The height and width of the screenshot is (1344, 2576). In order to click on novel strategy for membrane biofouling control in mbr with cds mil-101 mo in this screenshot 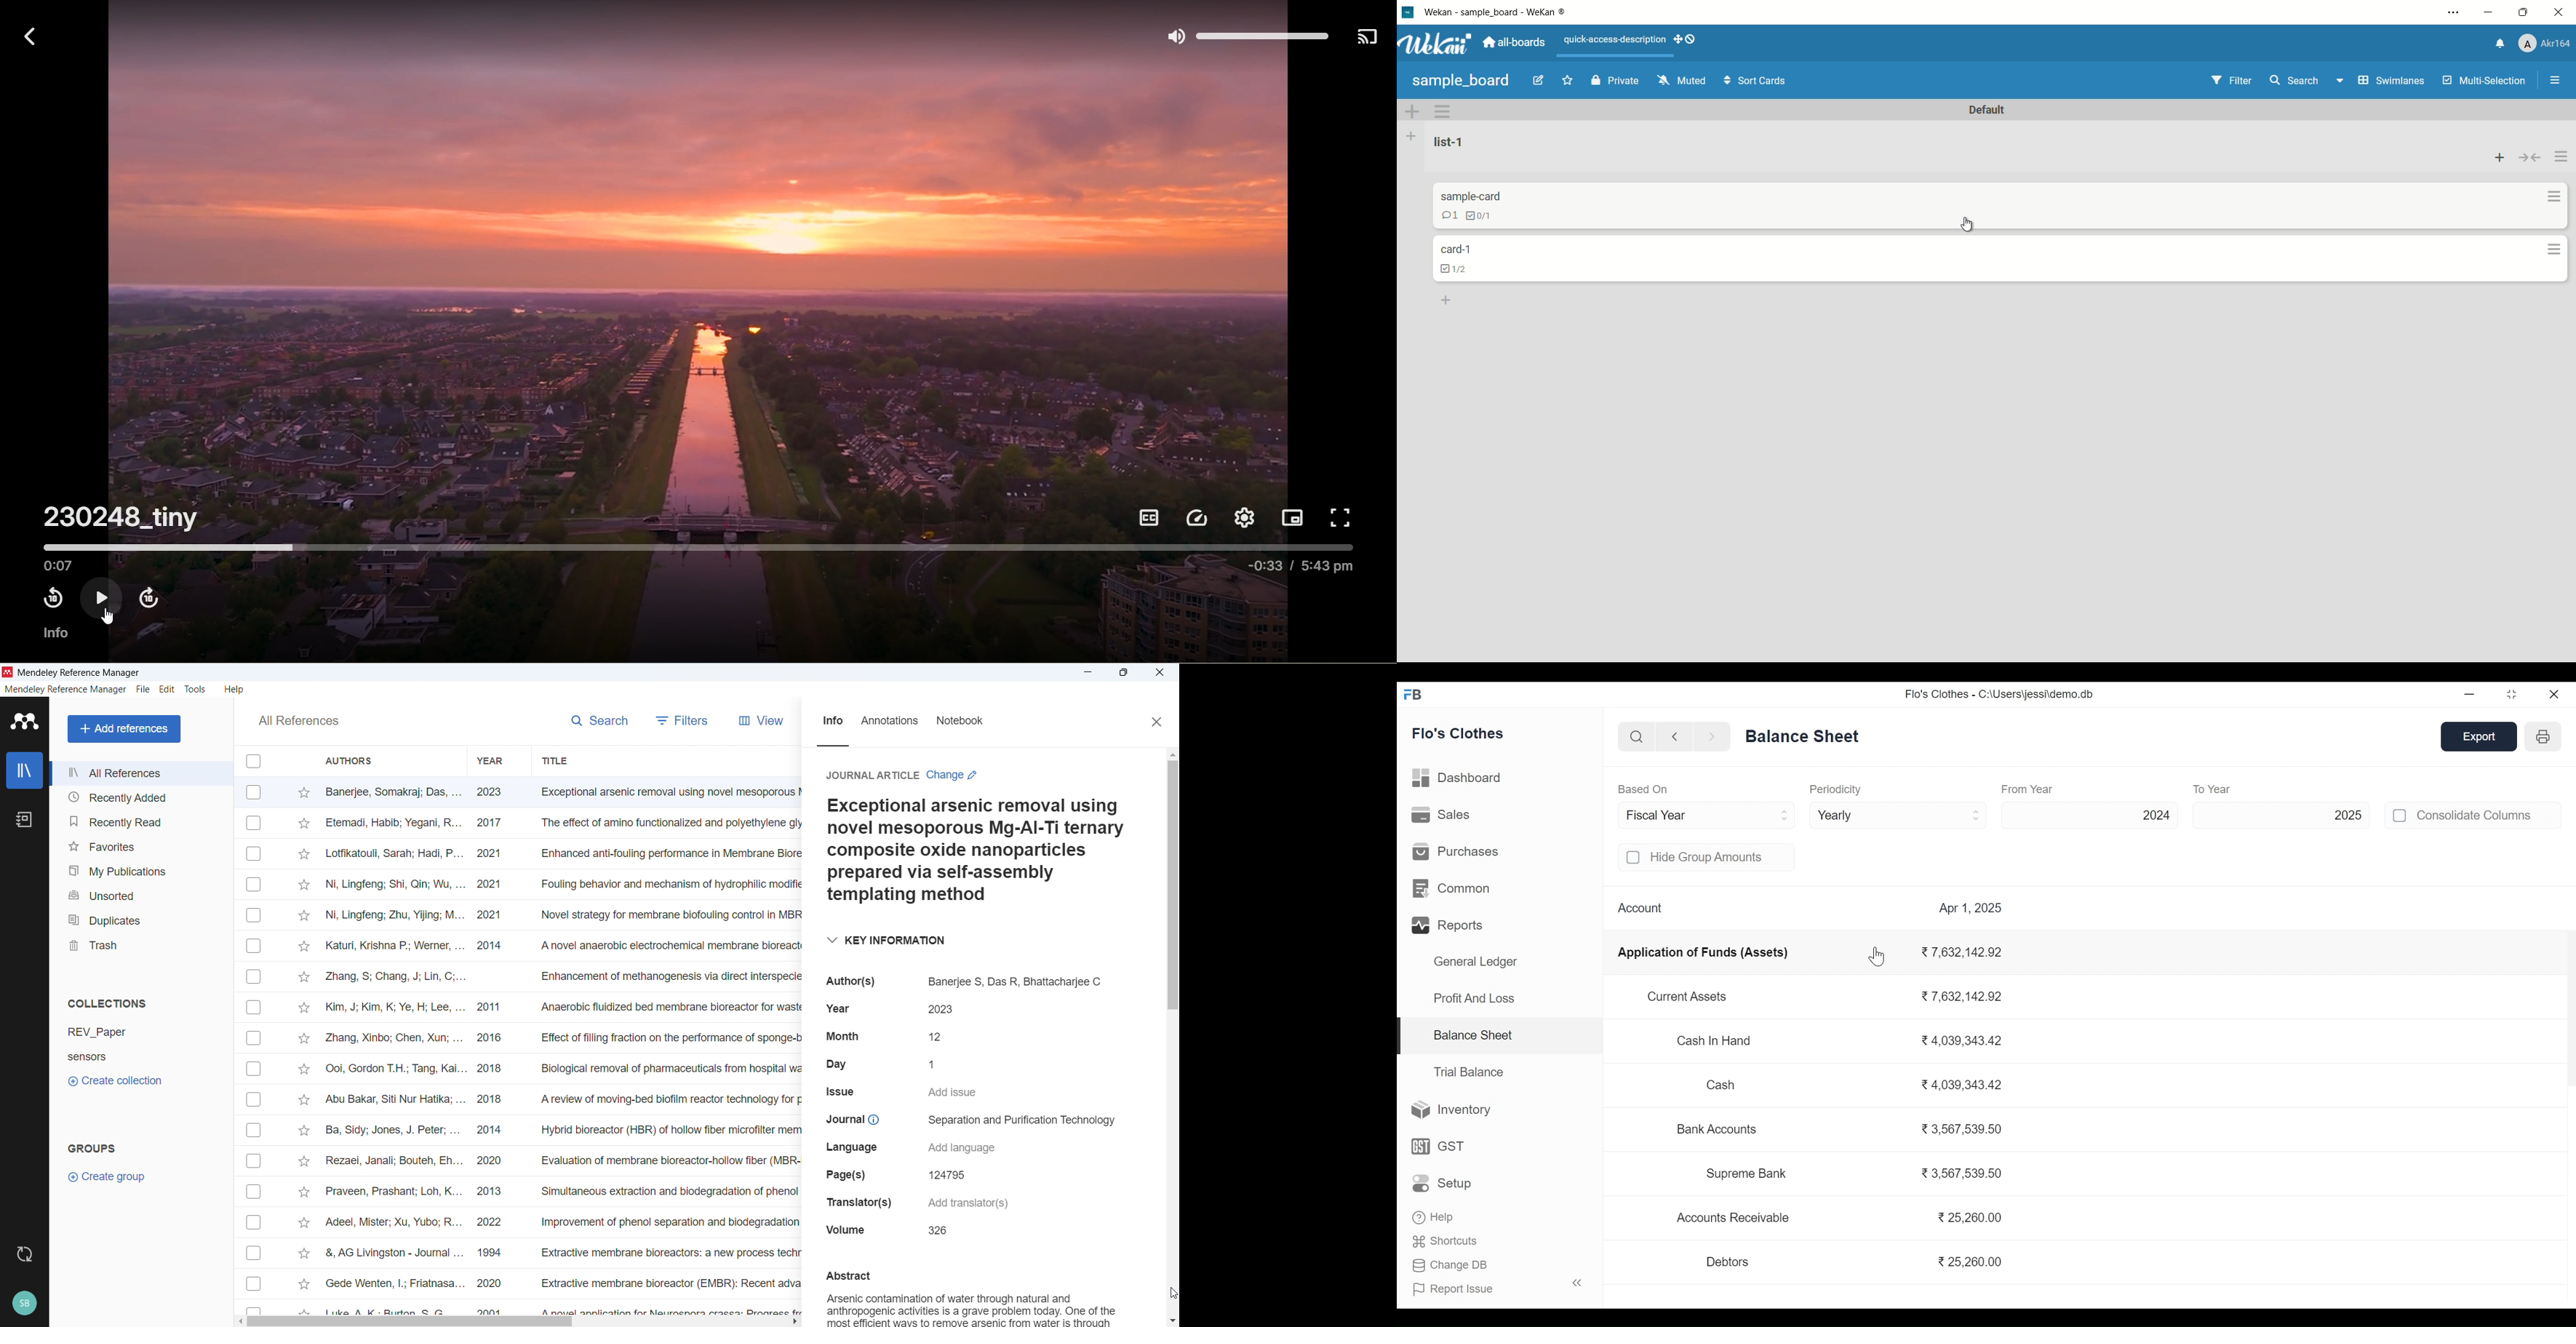, I will do `click(668, 914)`.